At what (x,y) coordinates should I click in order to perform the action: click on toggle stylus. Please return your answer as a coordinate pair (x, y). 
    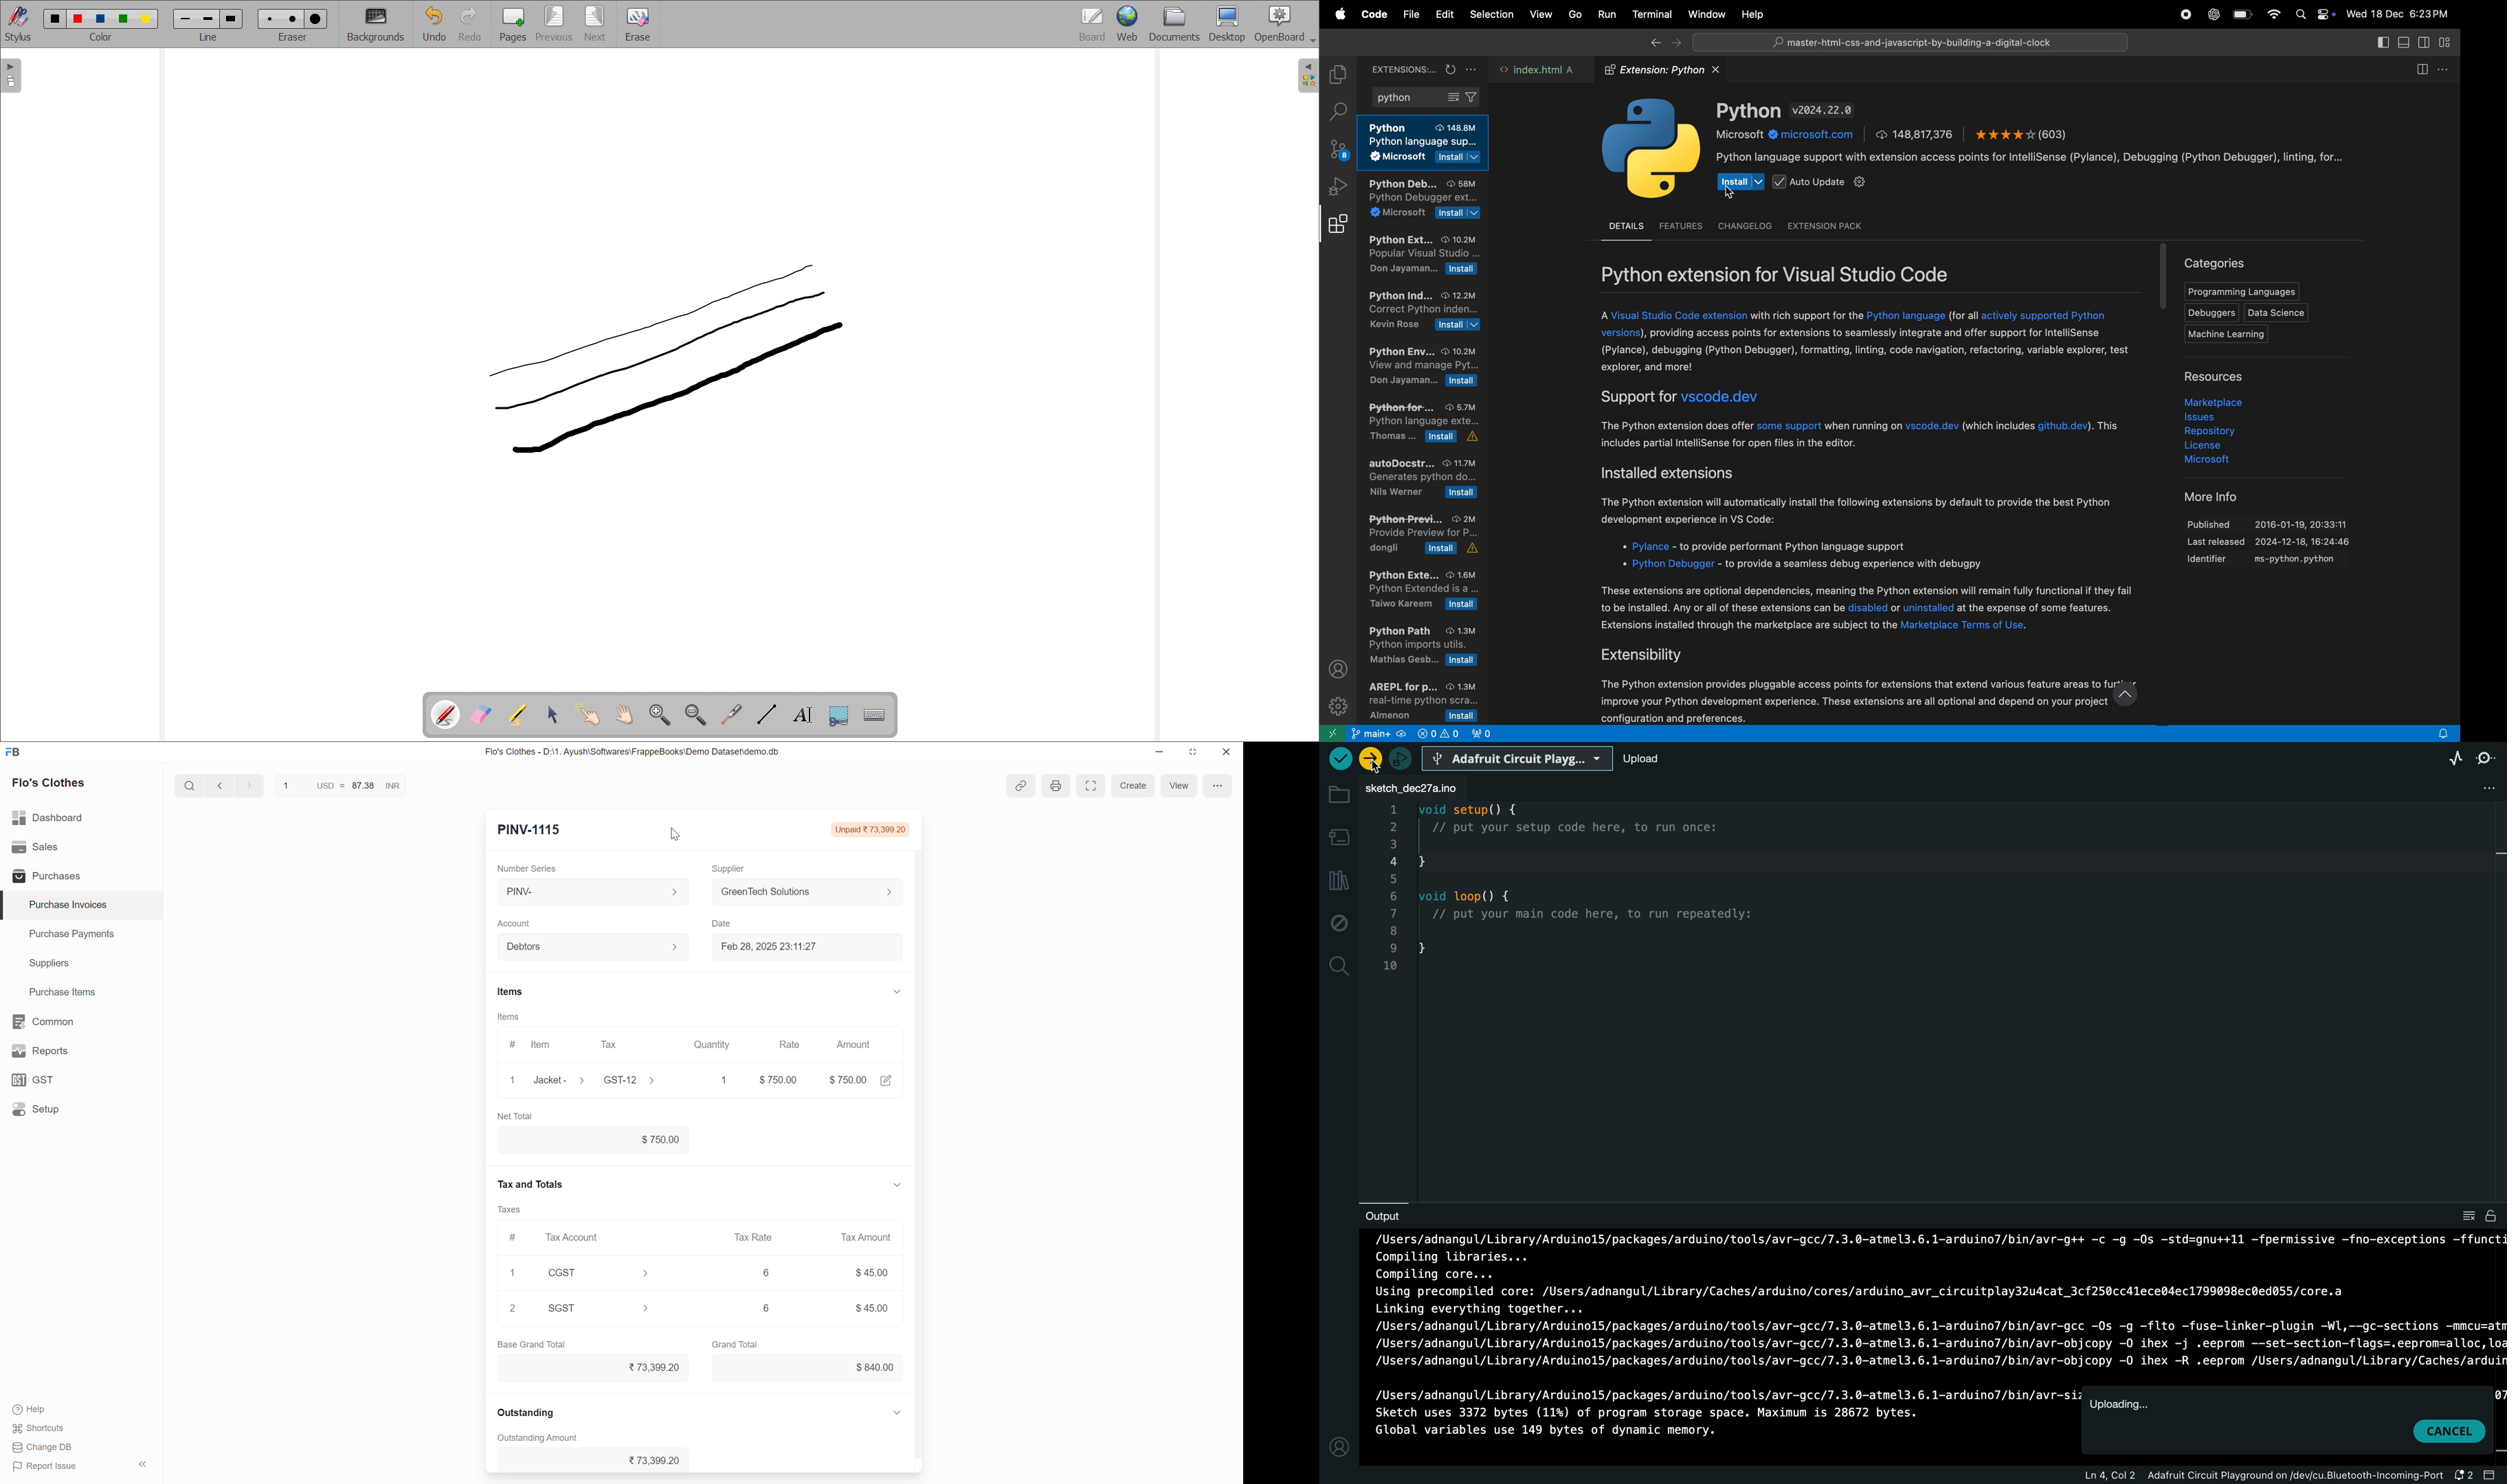
    Looking at the image, I should click on (19, 23).